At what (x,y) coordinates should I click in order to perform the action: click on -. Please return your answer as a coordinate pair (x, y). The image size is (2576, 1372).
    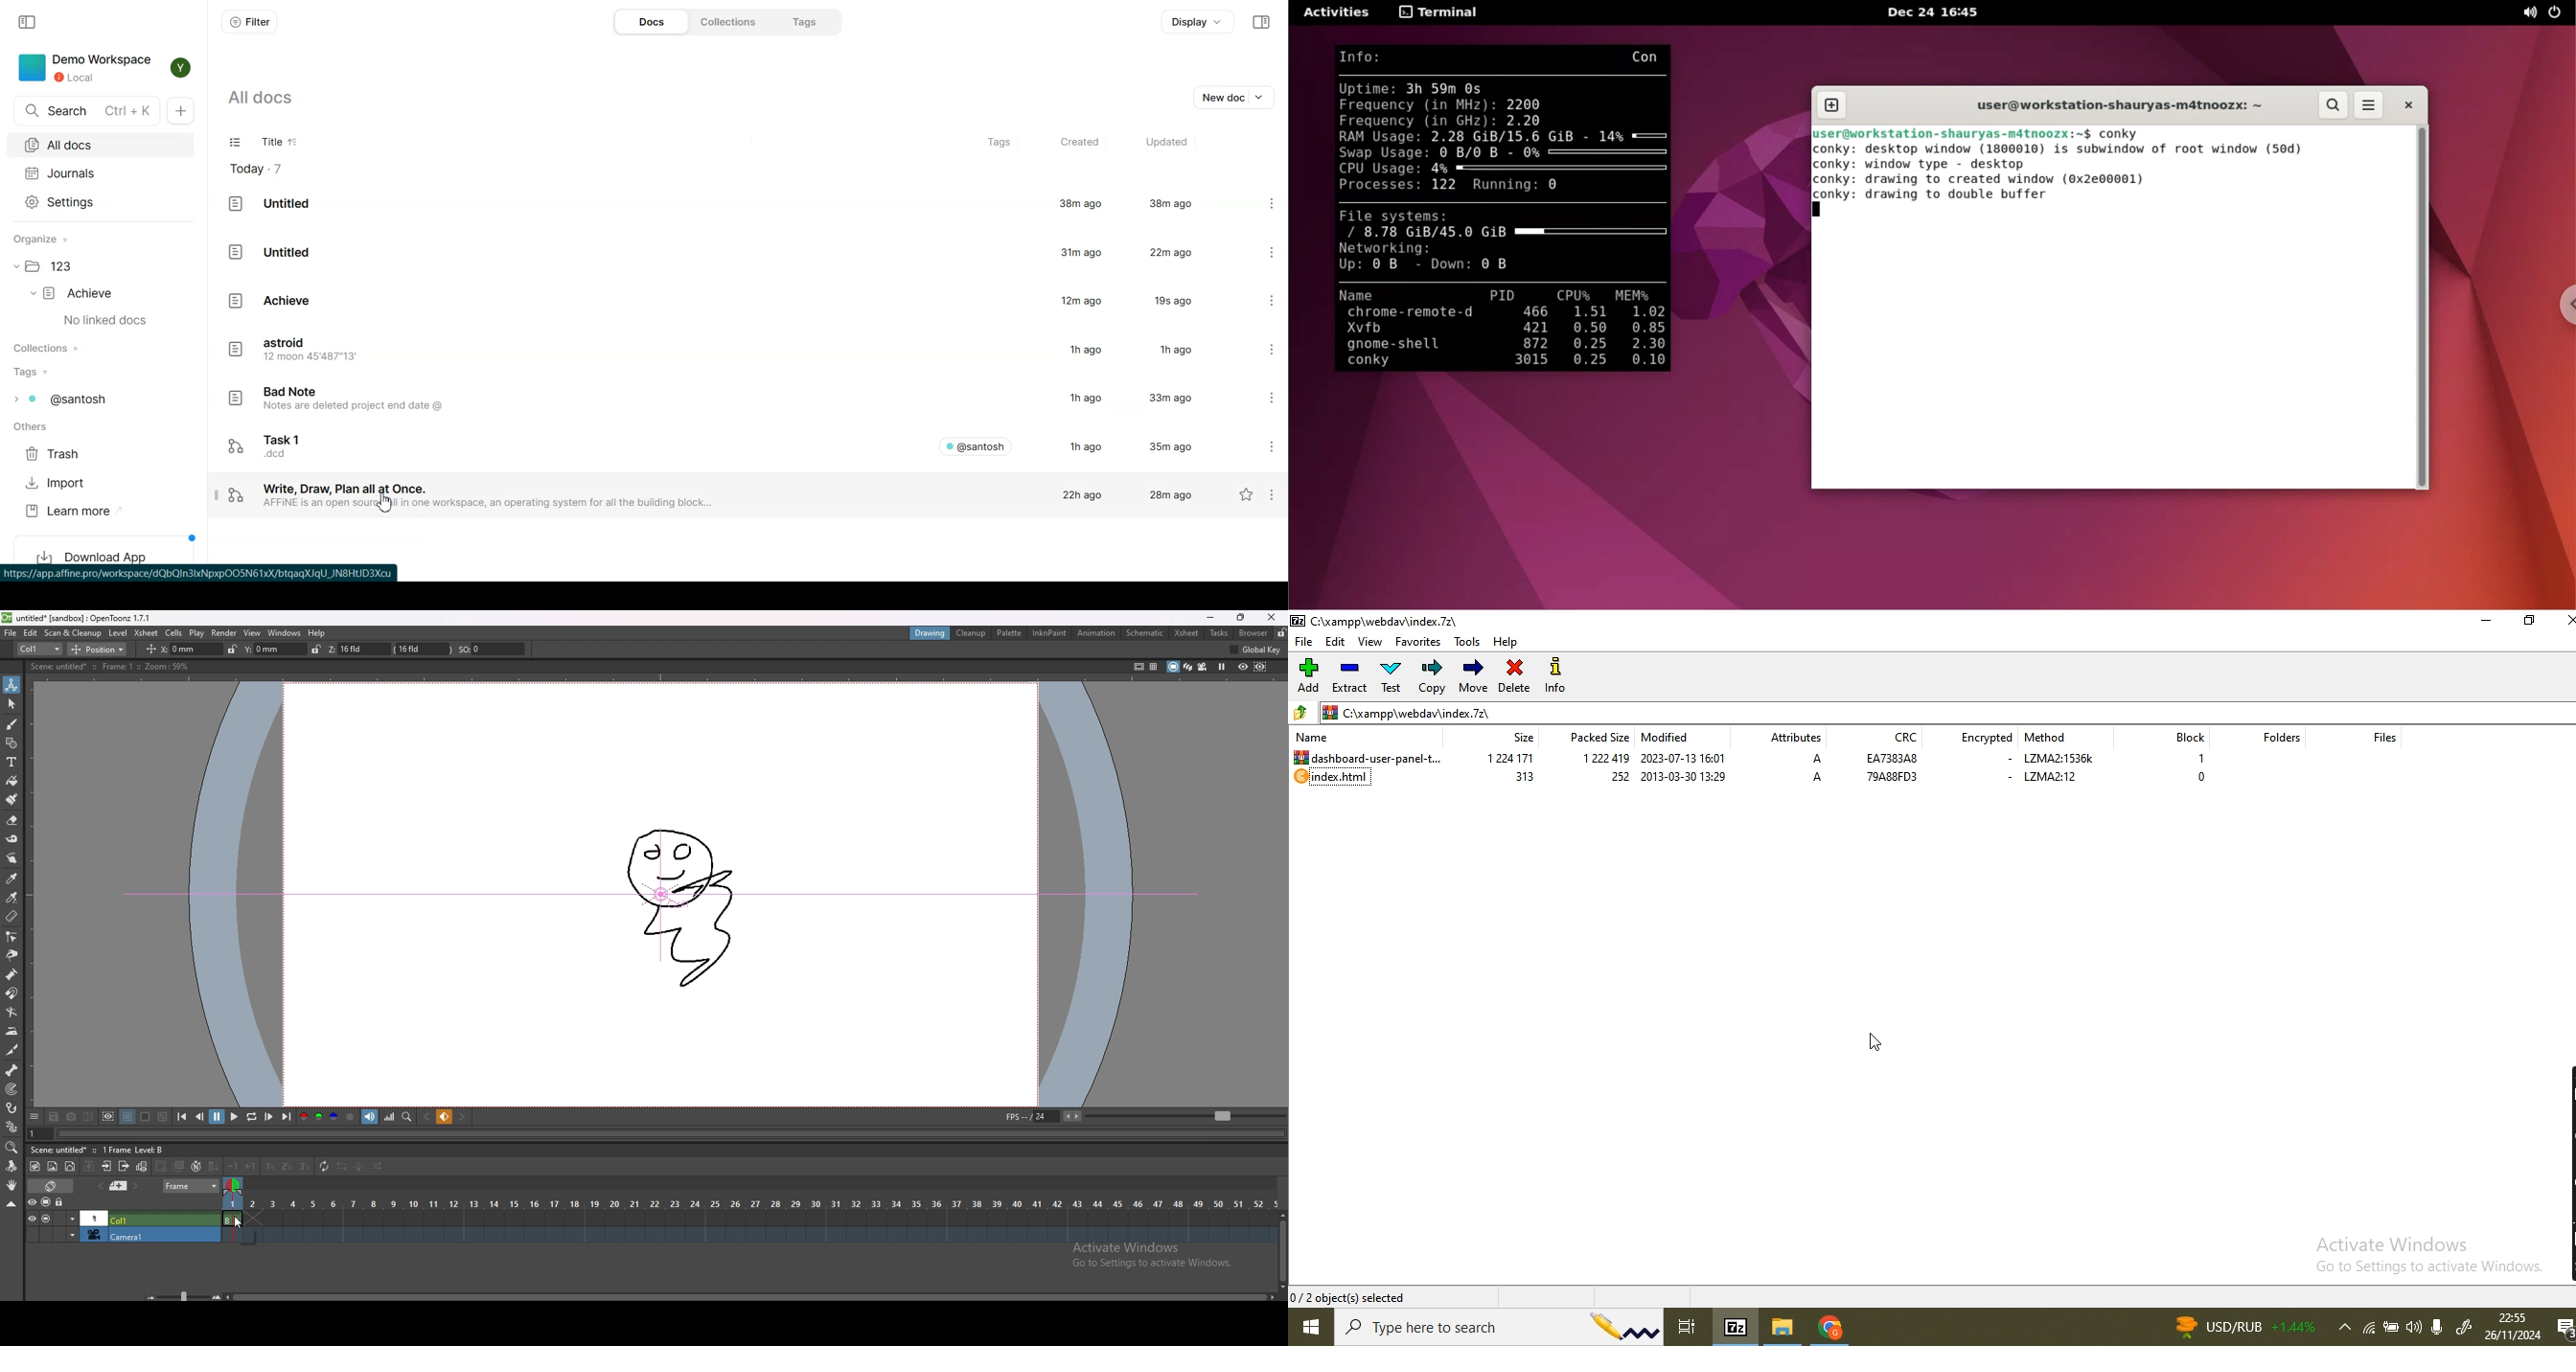
    Looking at the image, I should click on (1998, 758).